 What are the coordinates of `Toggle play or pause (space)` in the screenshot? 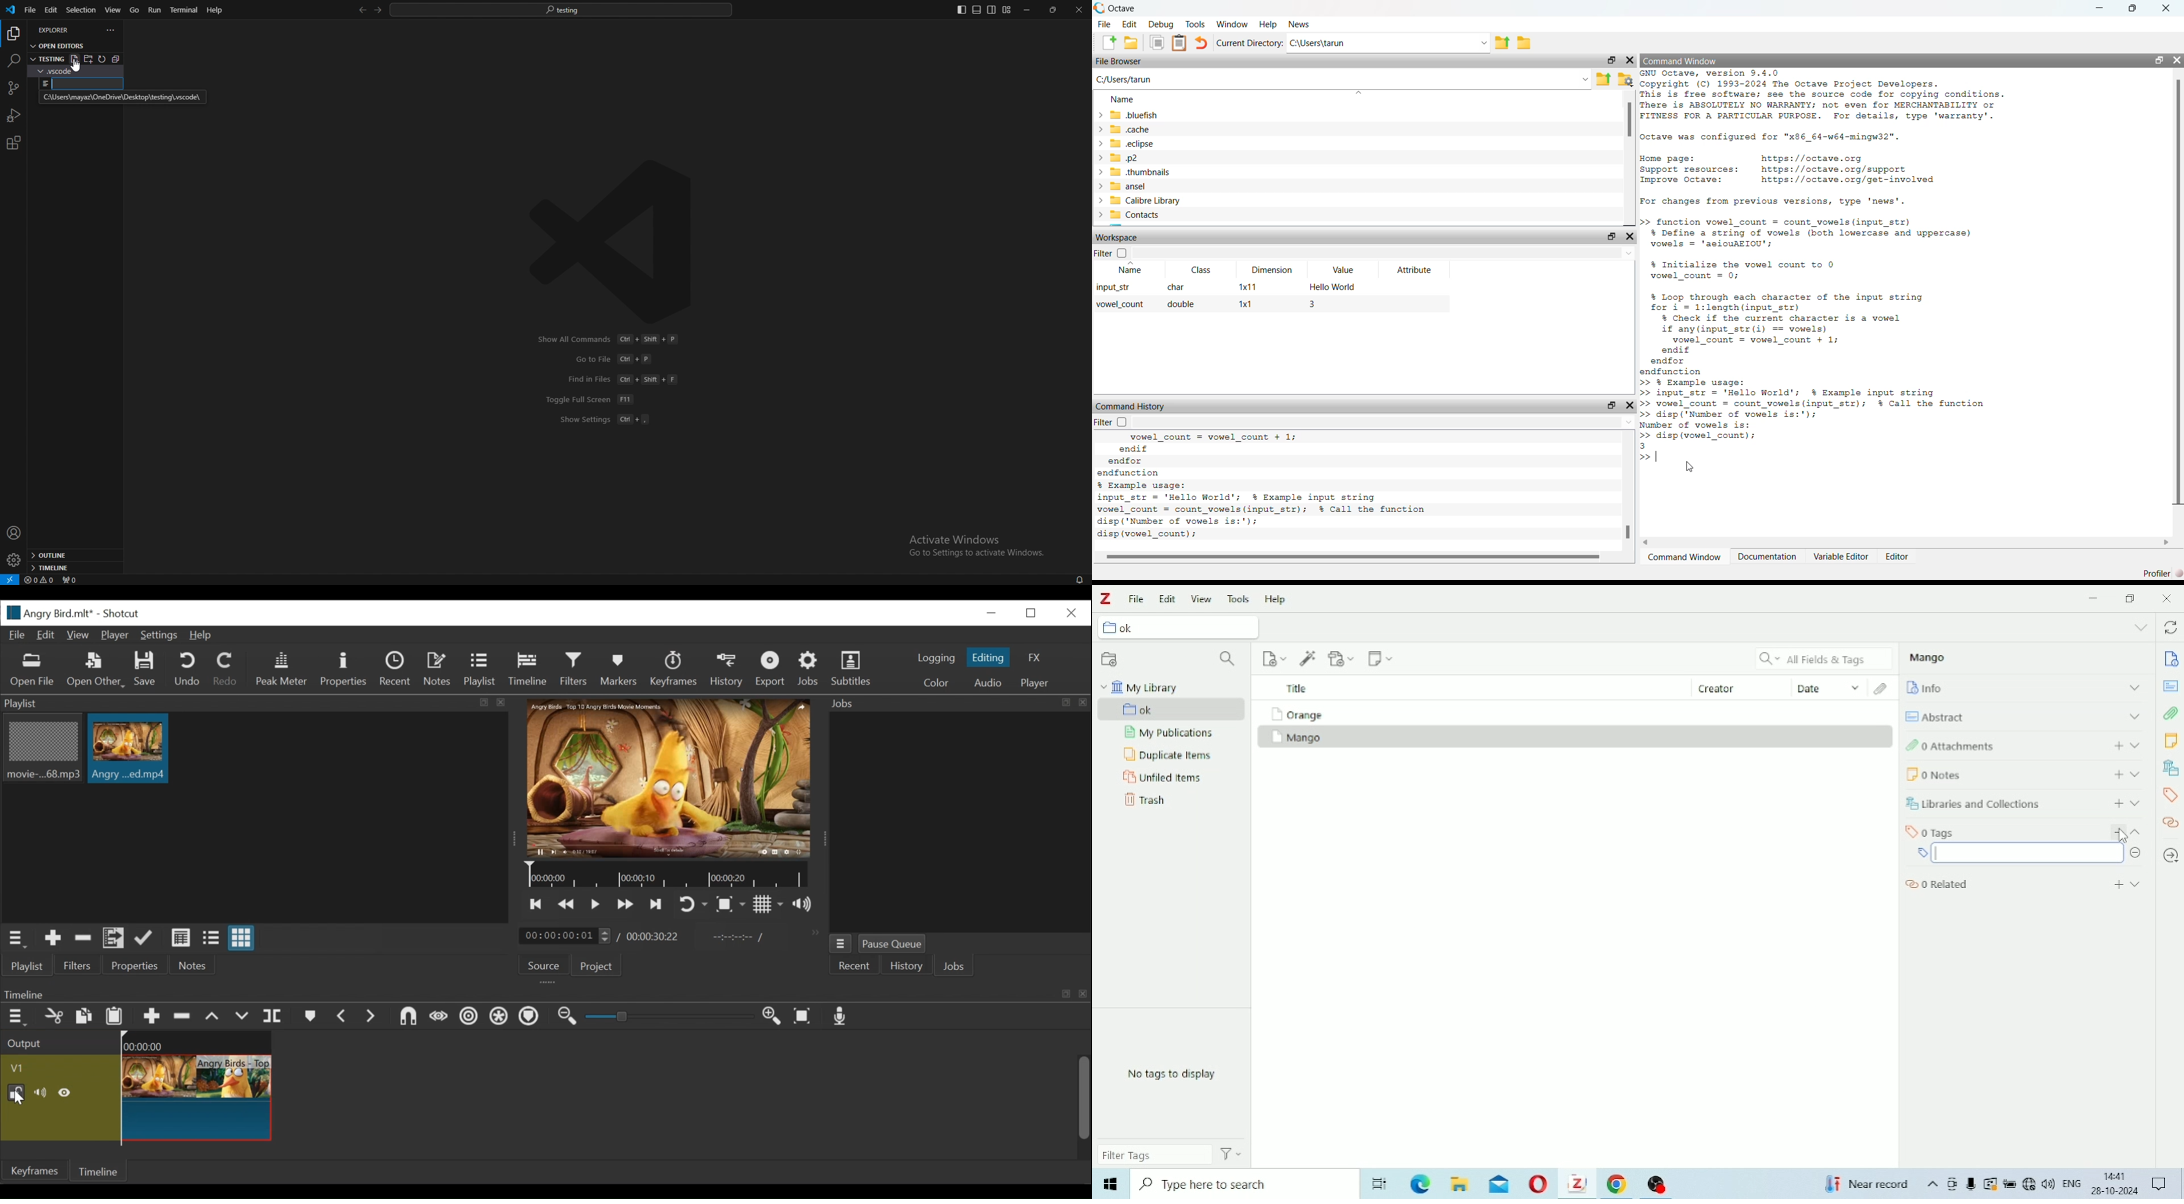 It's located at (595, 905).